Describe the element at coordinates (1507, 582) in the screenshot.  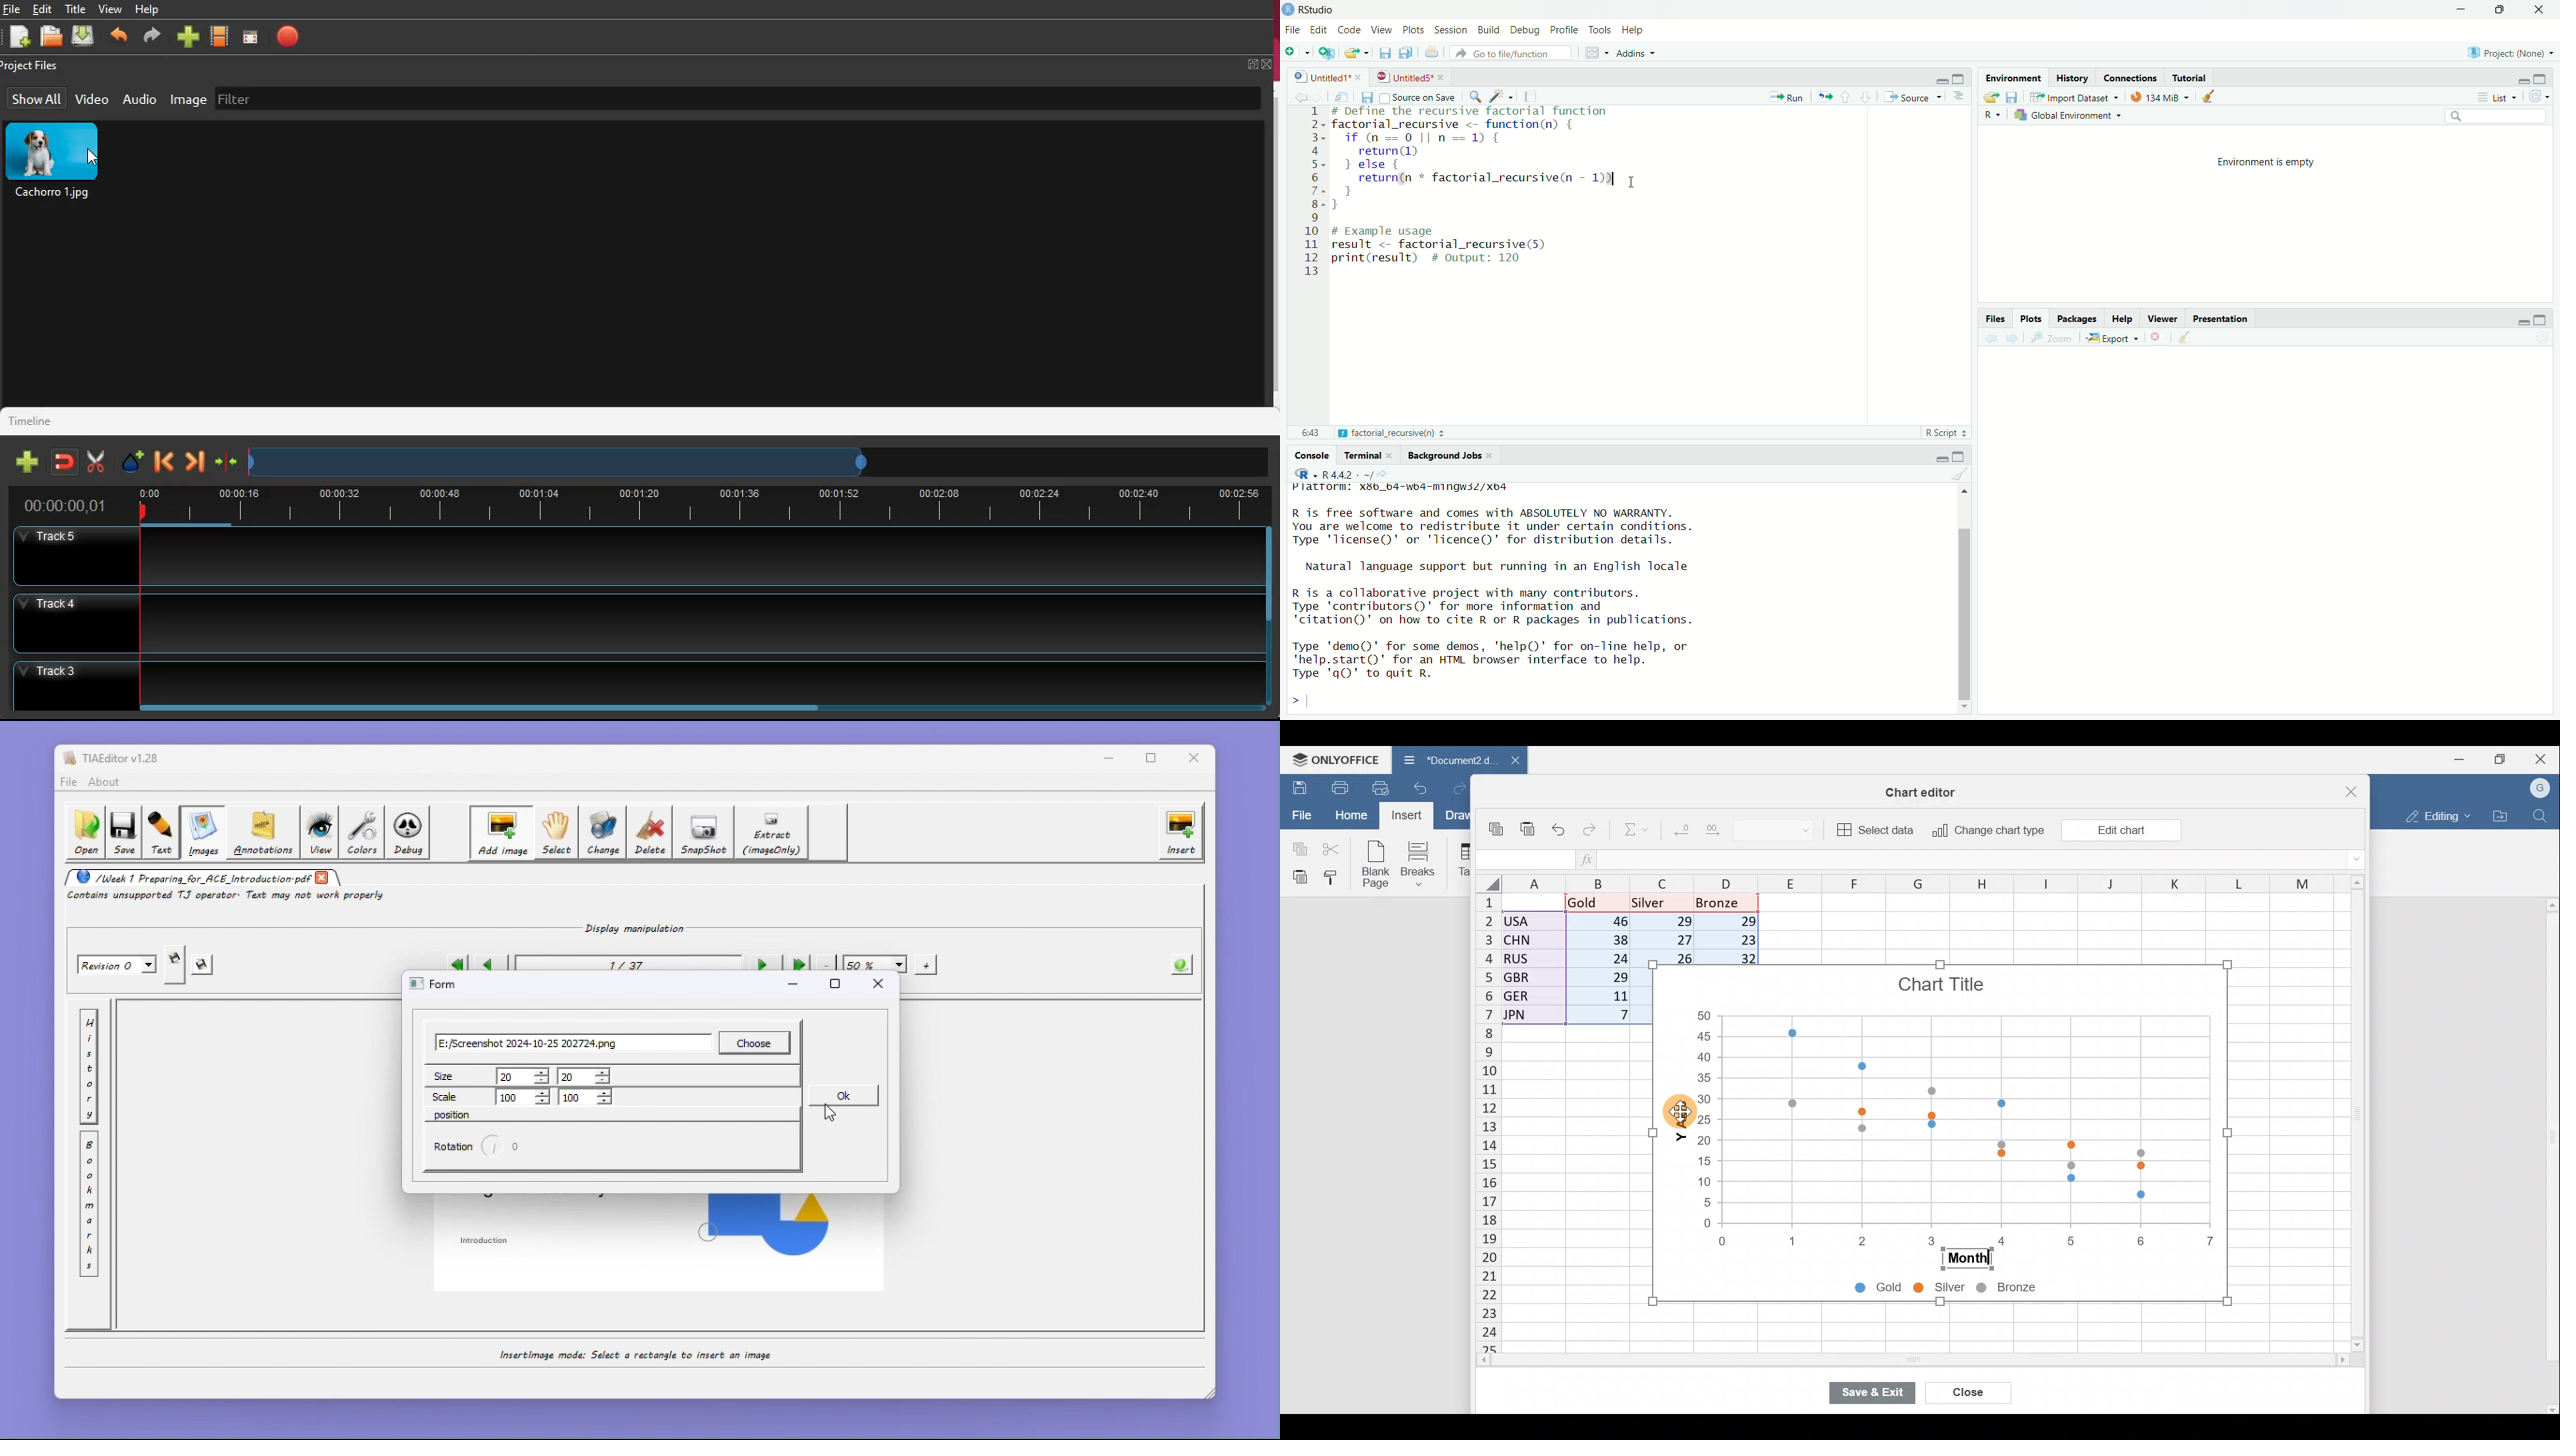
I see `Flatrorm. XxX38b_b4-wo4-mingwsZ/xo4

R is free software and comes with ABSOLUTELY NO WARRANTY.

You are welcome to redistribute it under certain conditions.

Type 'license()' or 'licence(D' for distribution details.
Natural language support but running in an English locale

R is a collaborative project with many contributors.

Type 'contributors()' for more information and

‘citation()' on how to cite R or R packages in publications.

Type 'demo()' for some demos, 'help()' for on-line help, or

'help.start()' for an HTML browser interface to help.

Type 'q()' to quit R.` at that location.